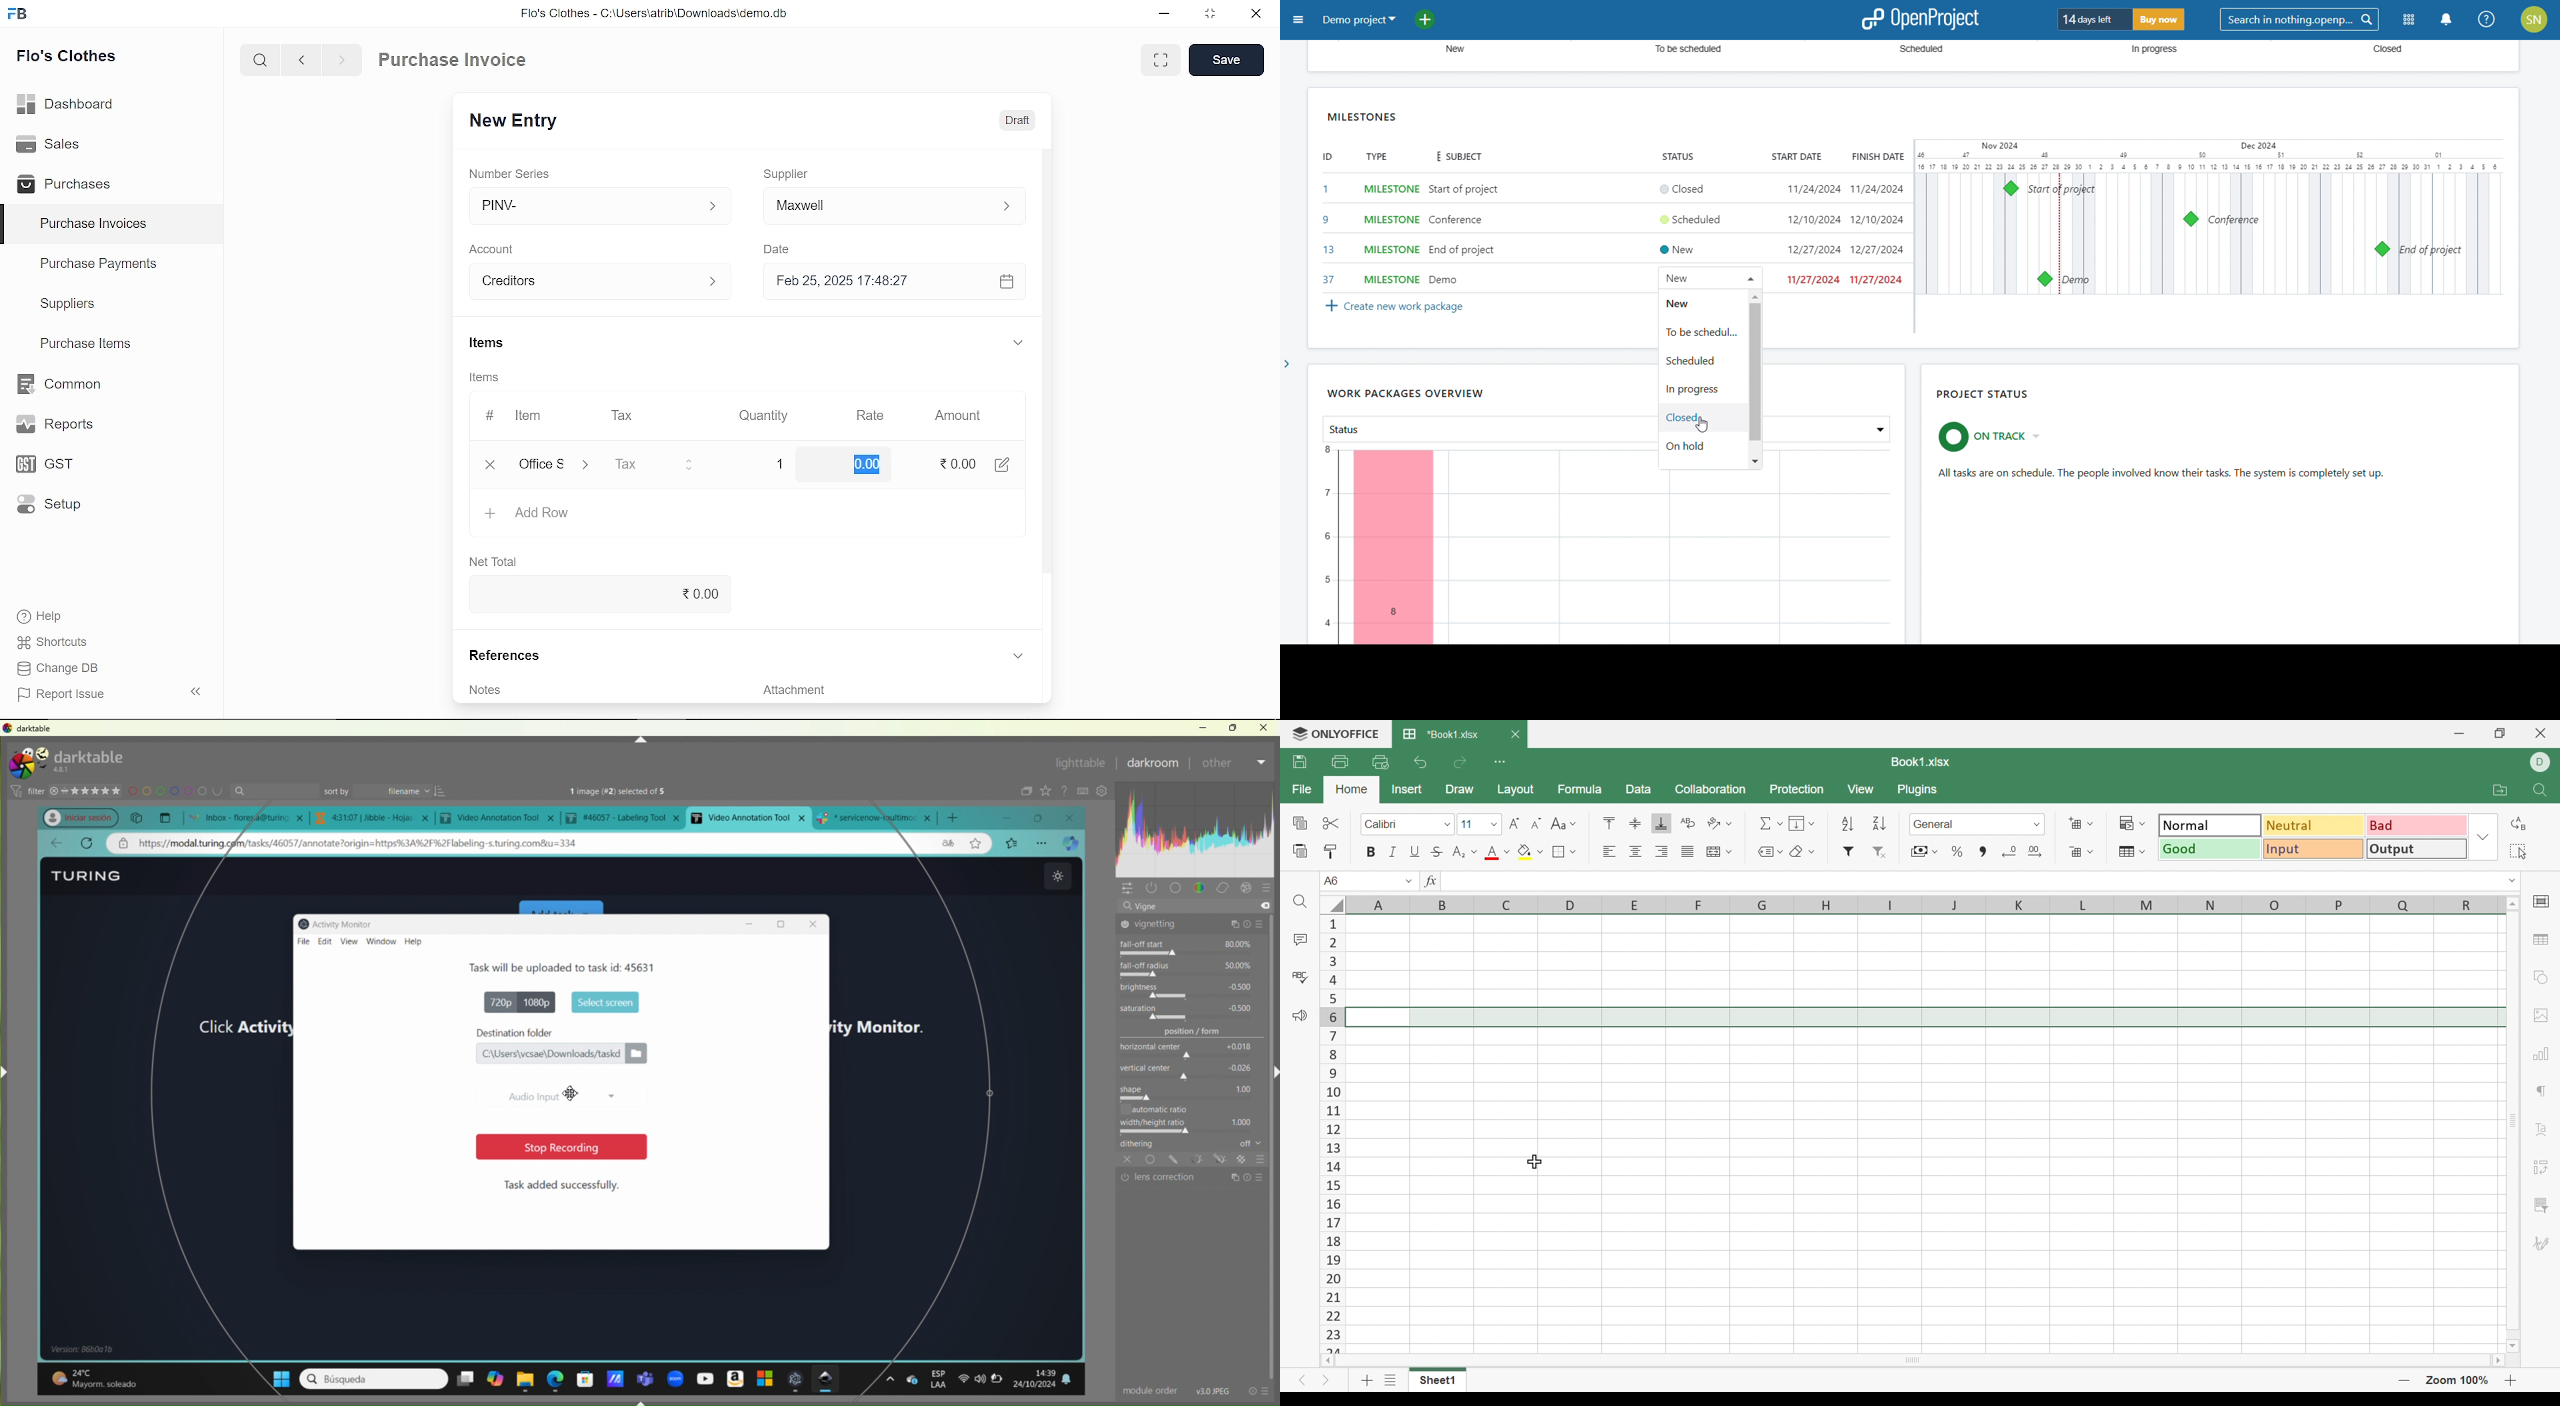  What do you see at coordinates (2543, 1016) in the screenshot?
I see `Image settings` at bounding box center [2543, 1016].